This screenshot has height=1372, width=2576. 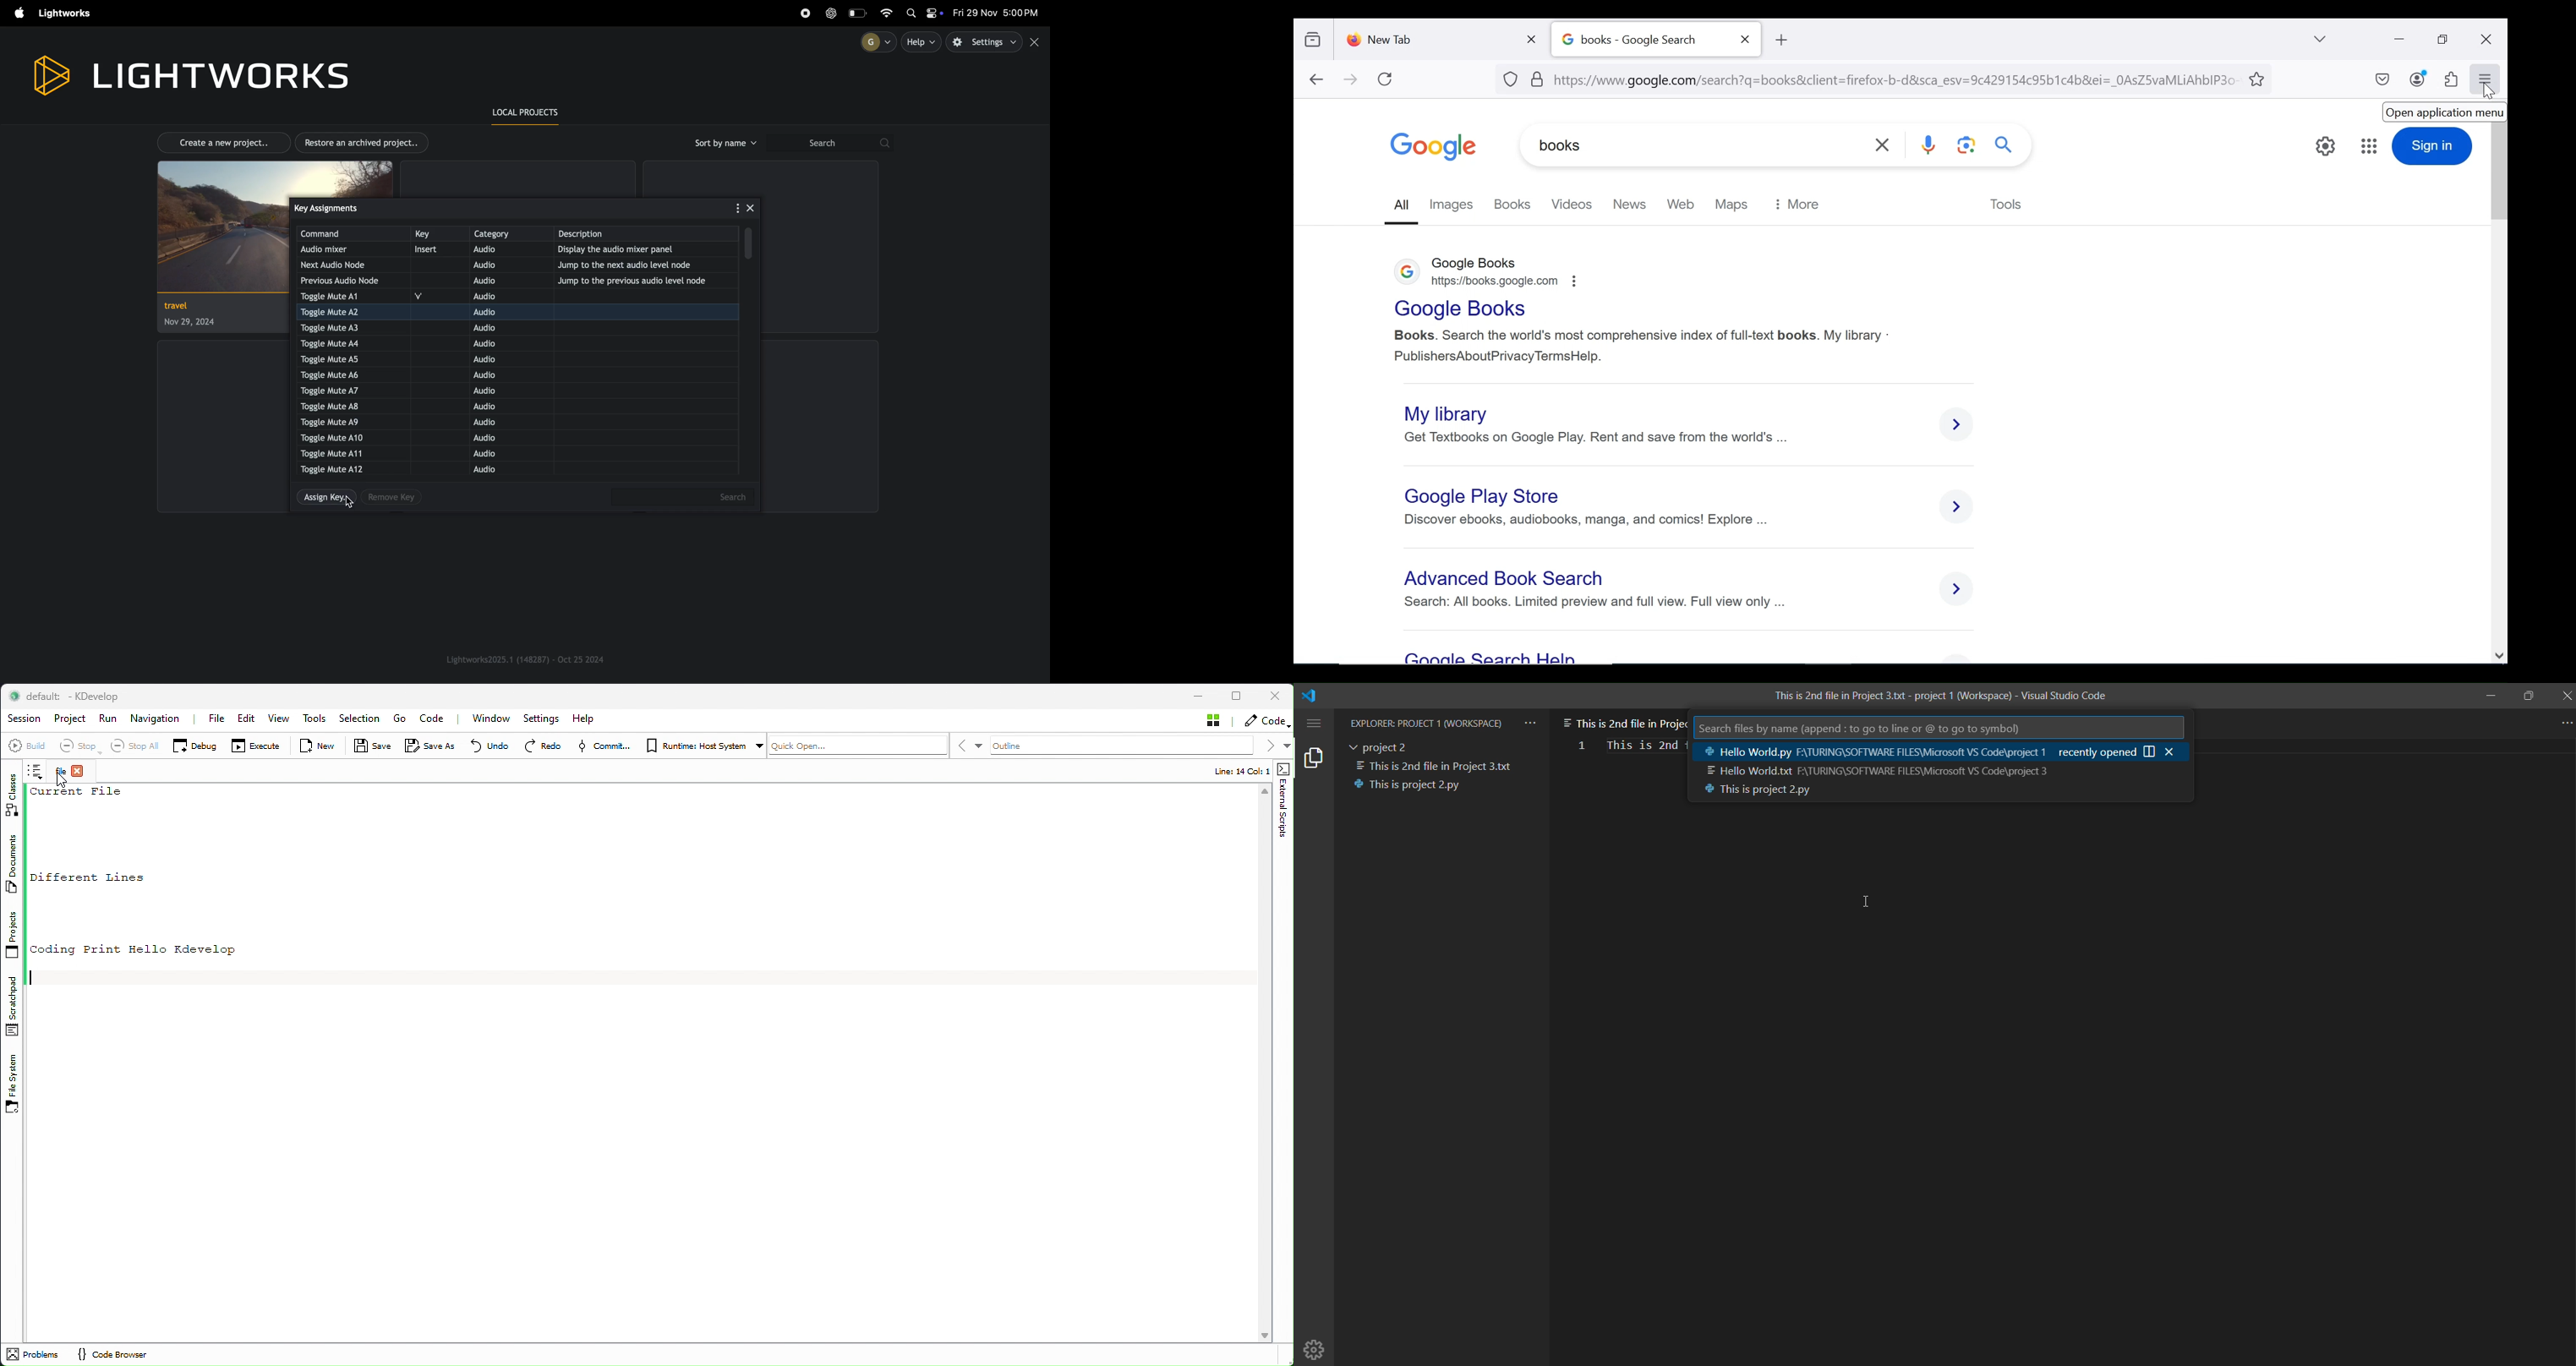 What do you see at coordinates (341, 392) in the screenshot?
I see `toggle muteA7` at bounding box center [341, 392].